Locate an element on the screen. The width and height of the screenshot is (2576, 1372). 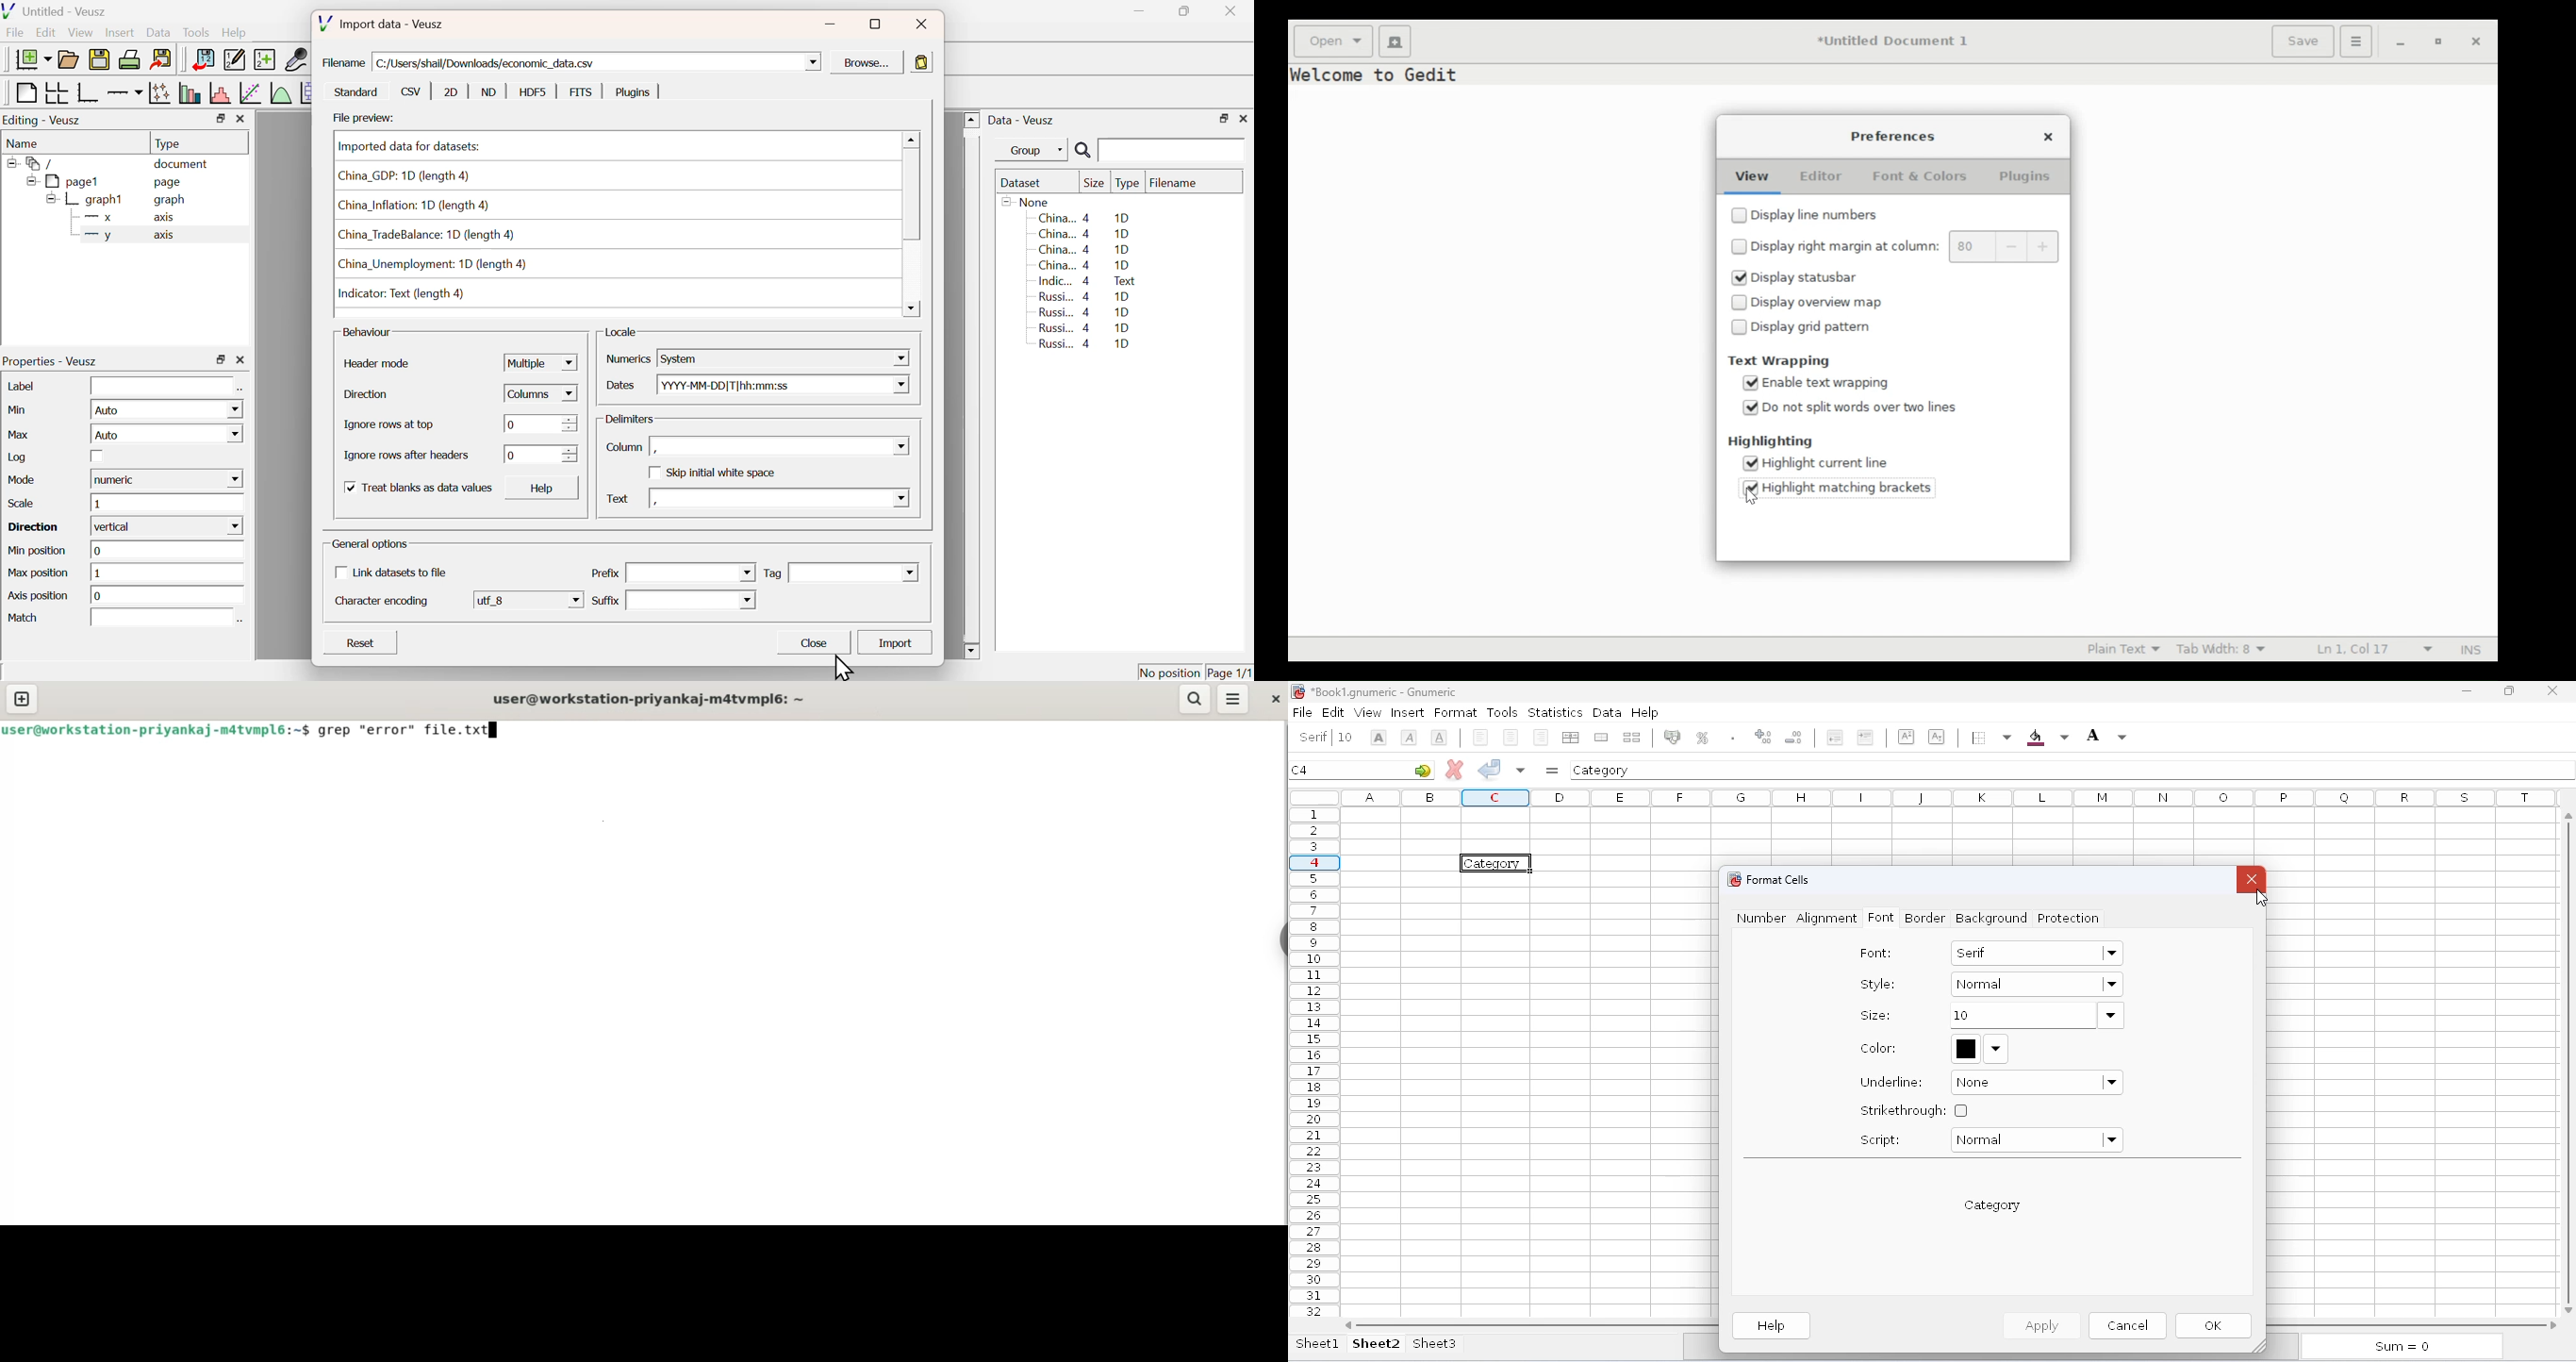
General options is located at coordinates (369, 544).